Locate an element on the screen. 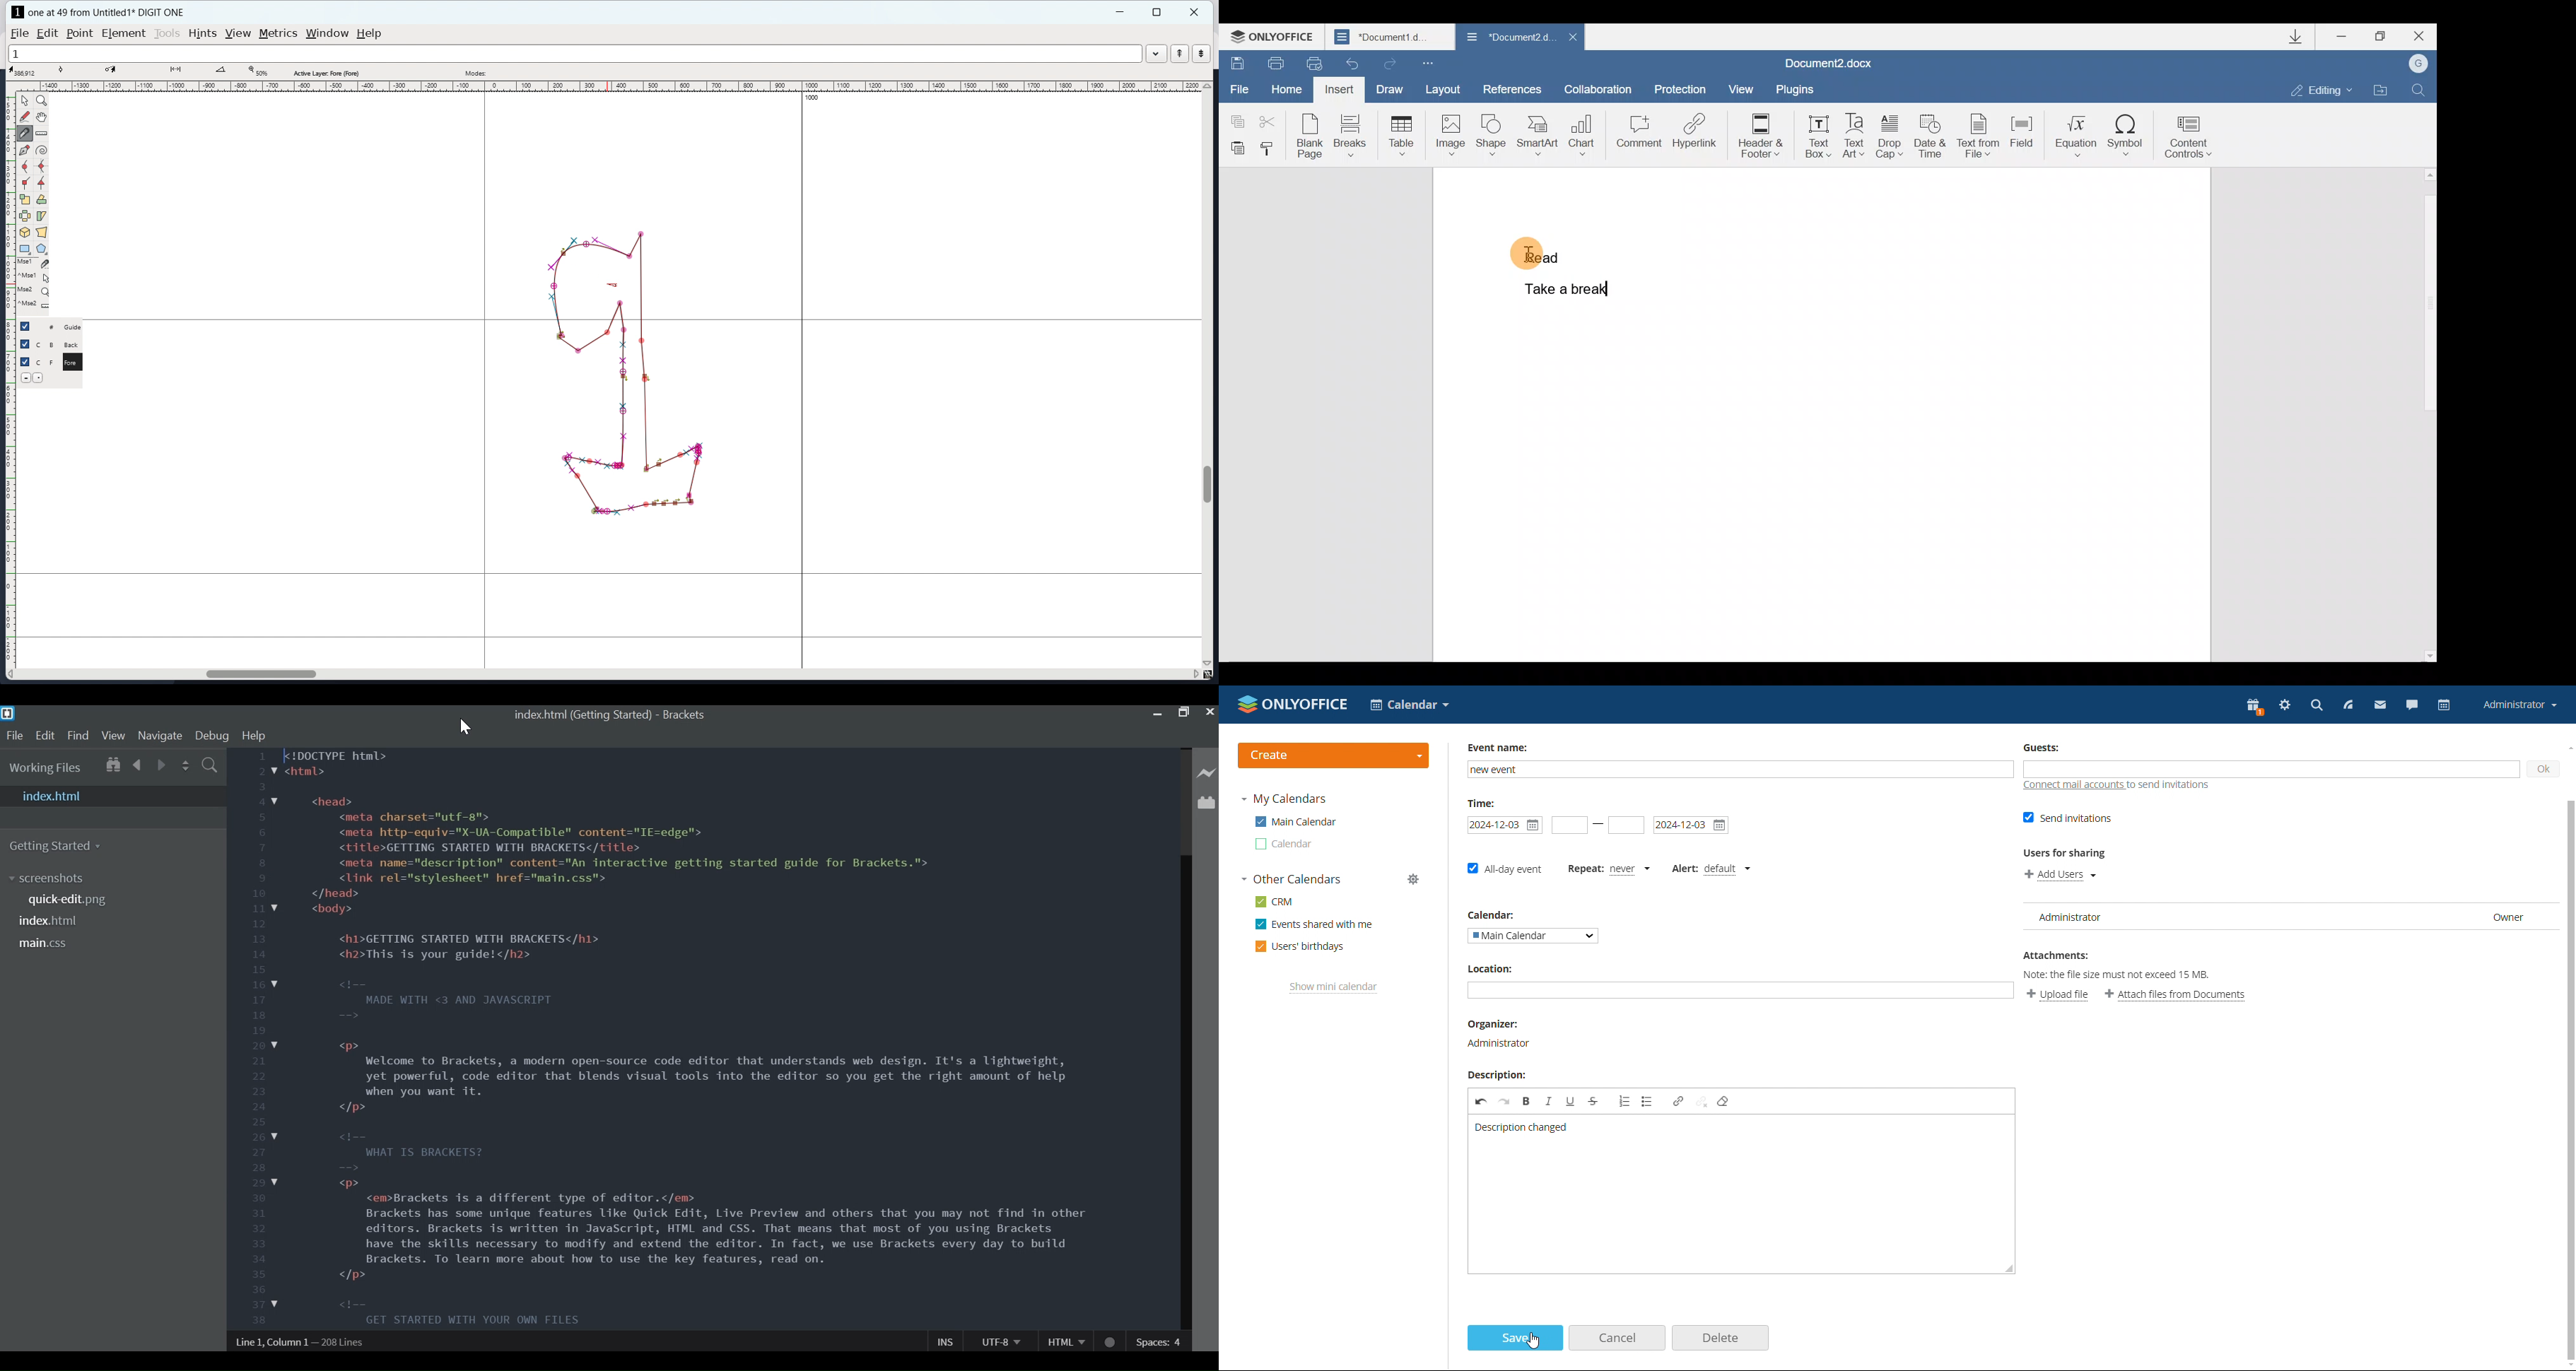  alert is located at coordinates (1685, 867).